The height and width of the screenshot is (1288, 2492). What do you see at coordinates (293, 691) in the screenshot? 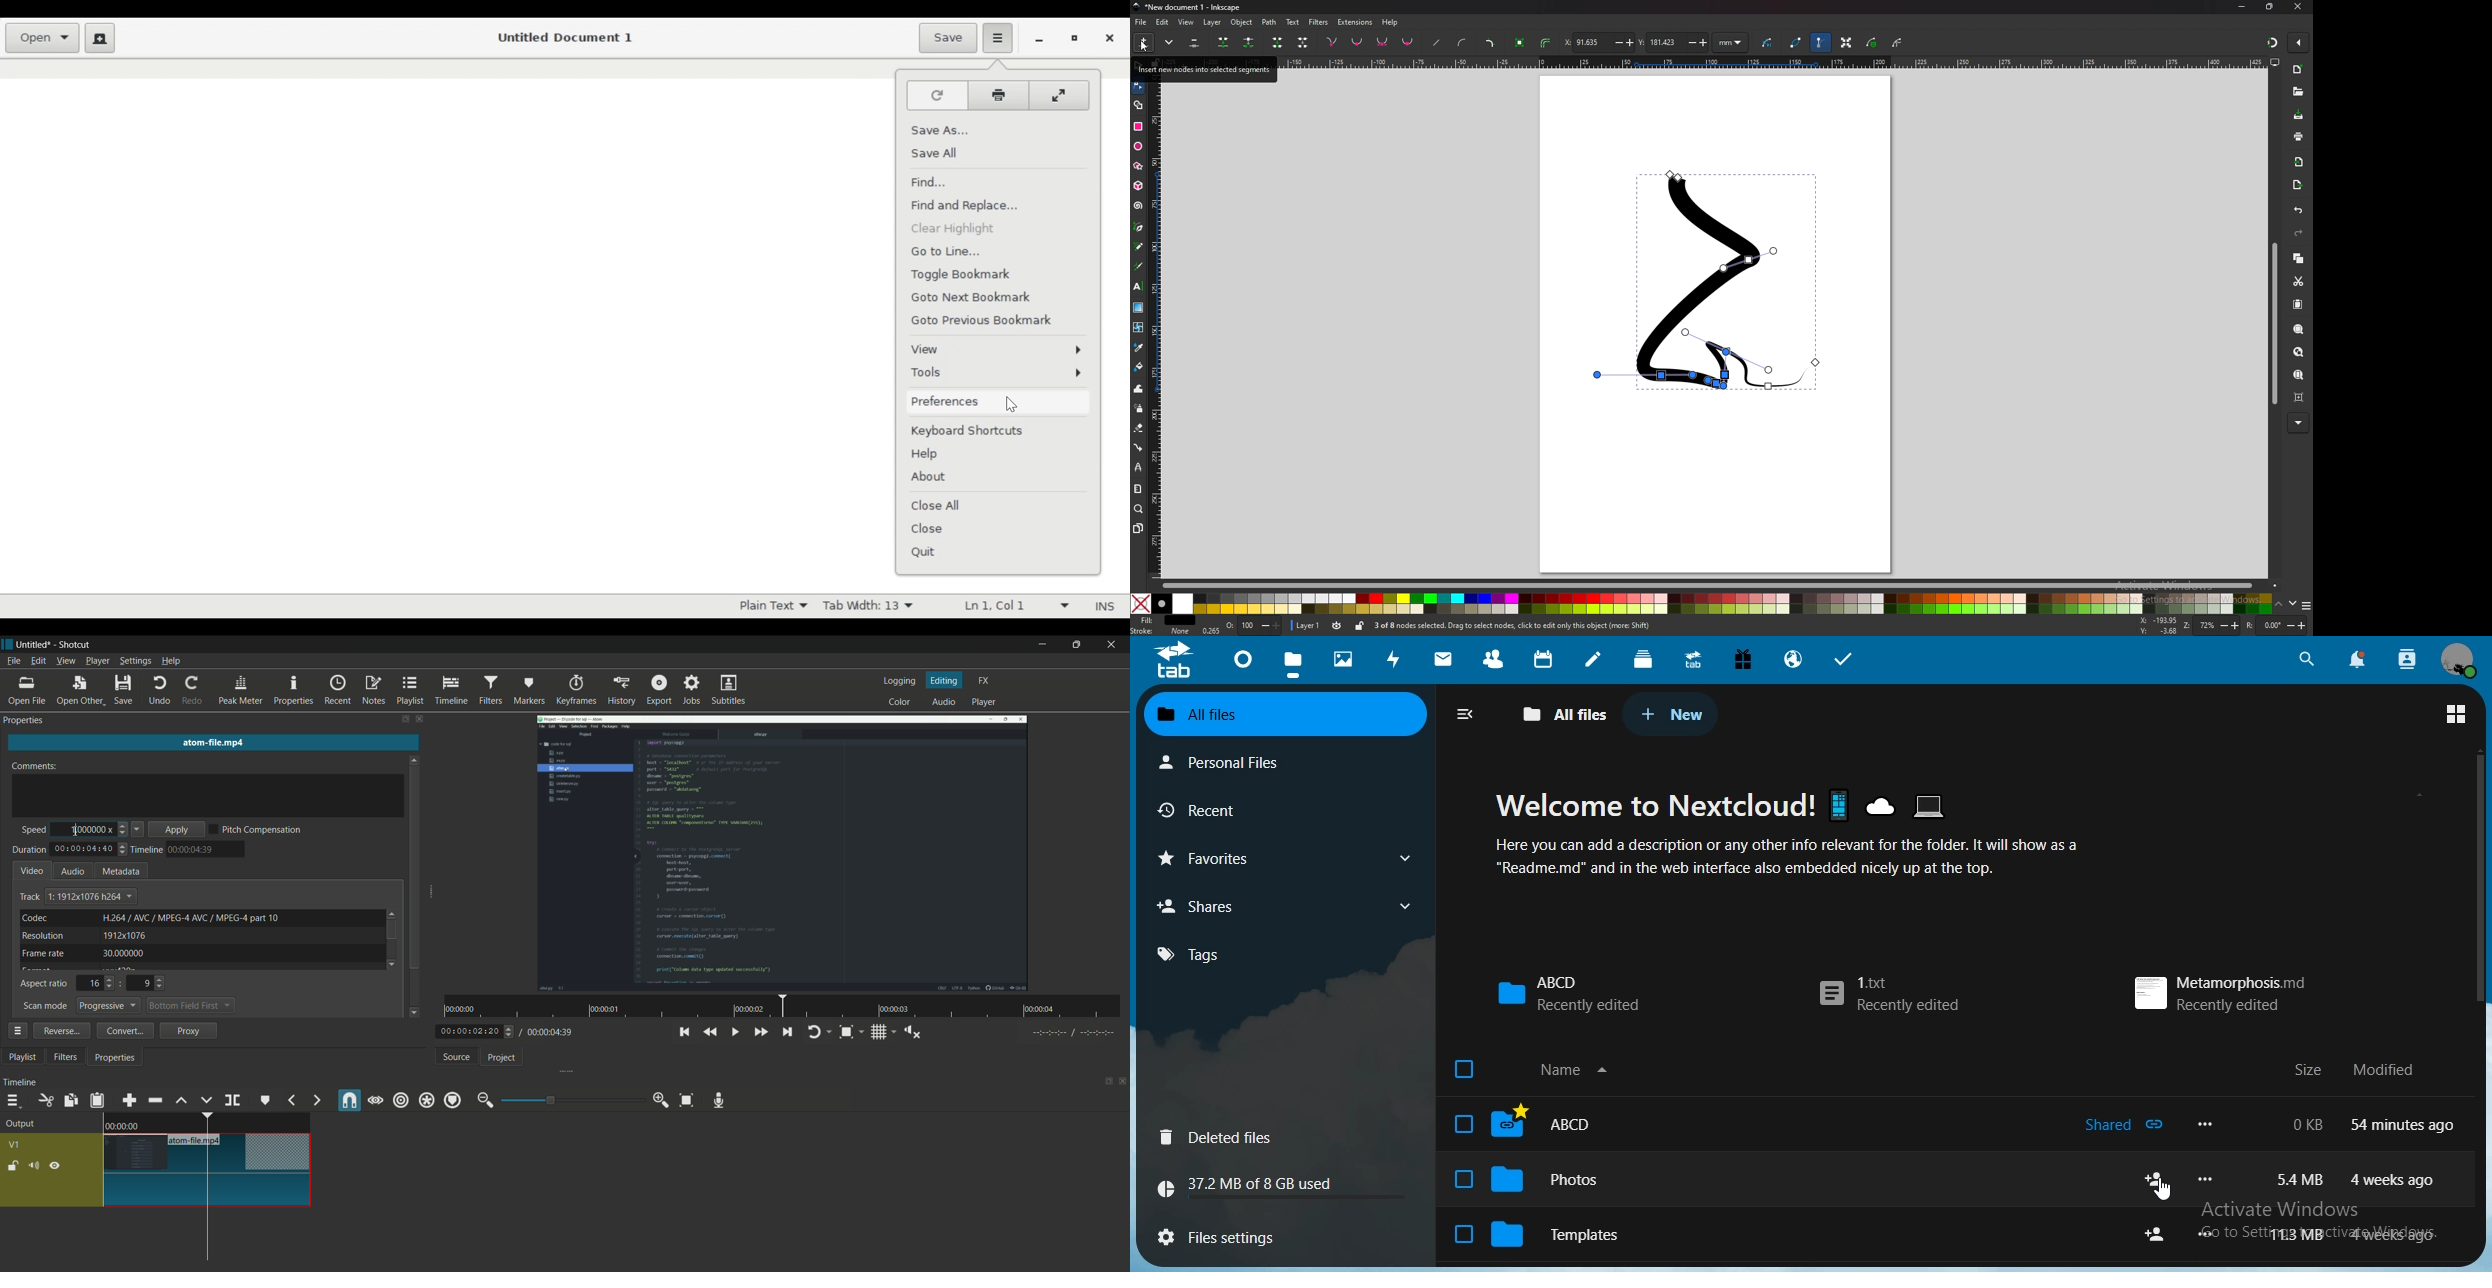
I see `properties` at bounding box center [293, 691].